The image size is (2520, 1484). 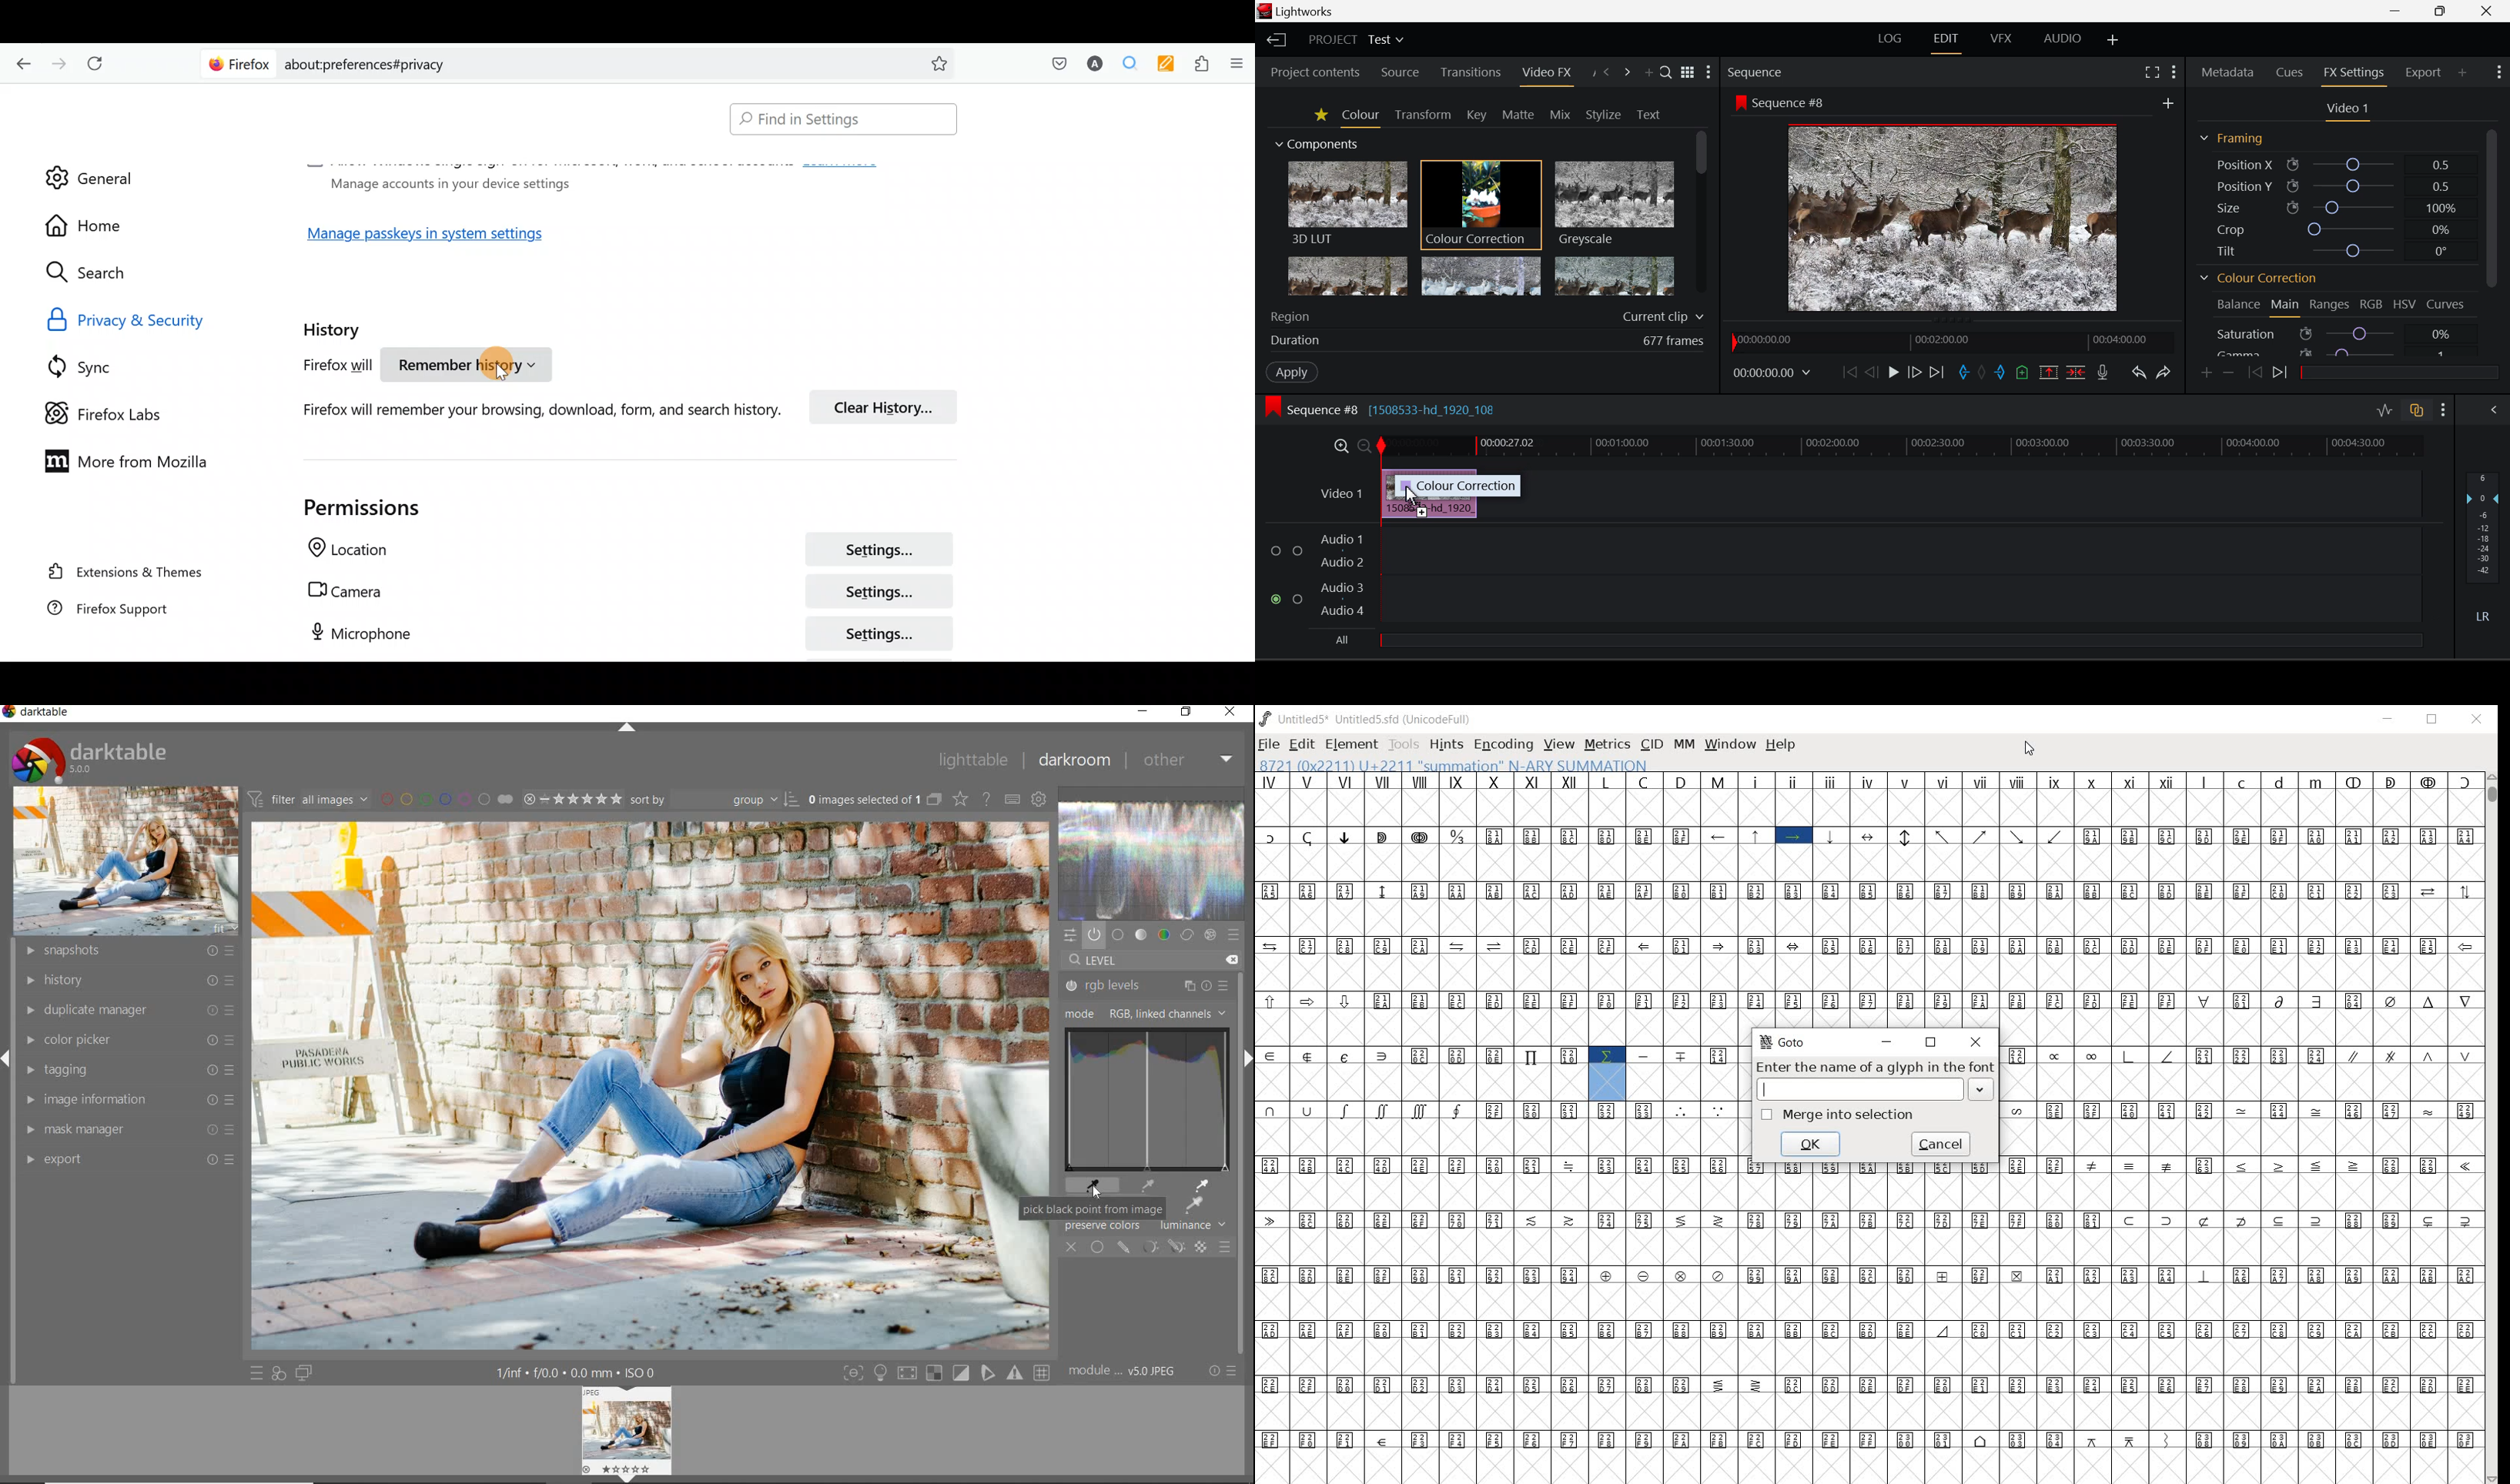 What do you see at coordinates (1873, 644) in the screenshot?
I see `All` at bounding box center [1873, 644].